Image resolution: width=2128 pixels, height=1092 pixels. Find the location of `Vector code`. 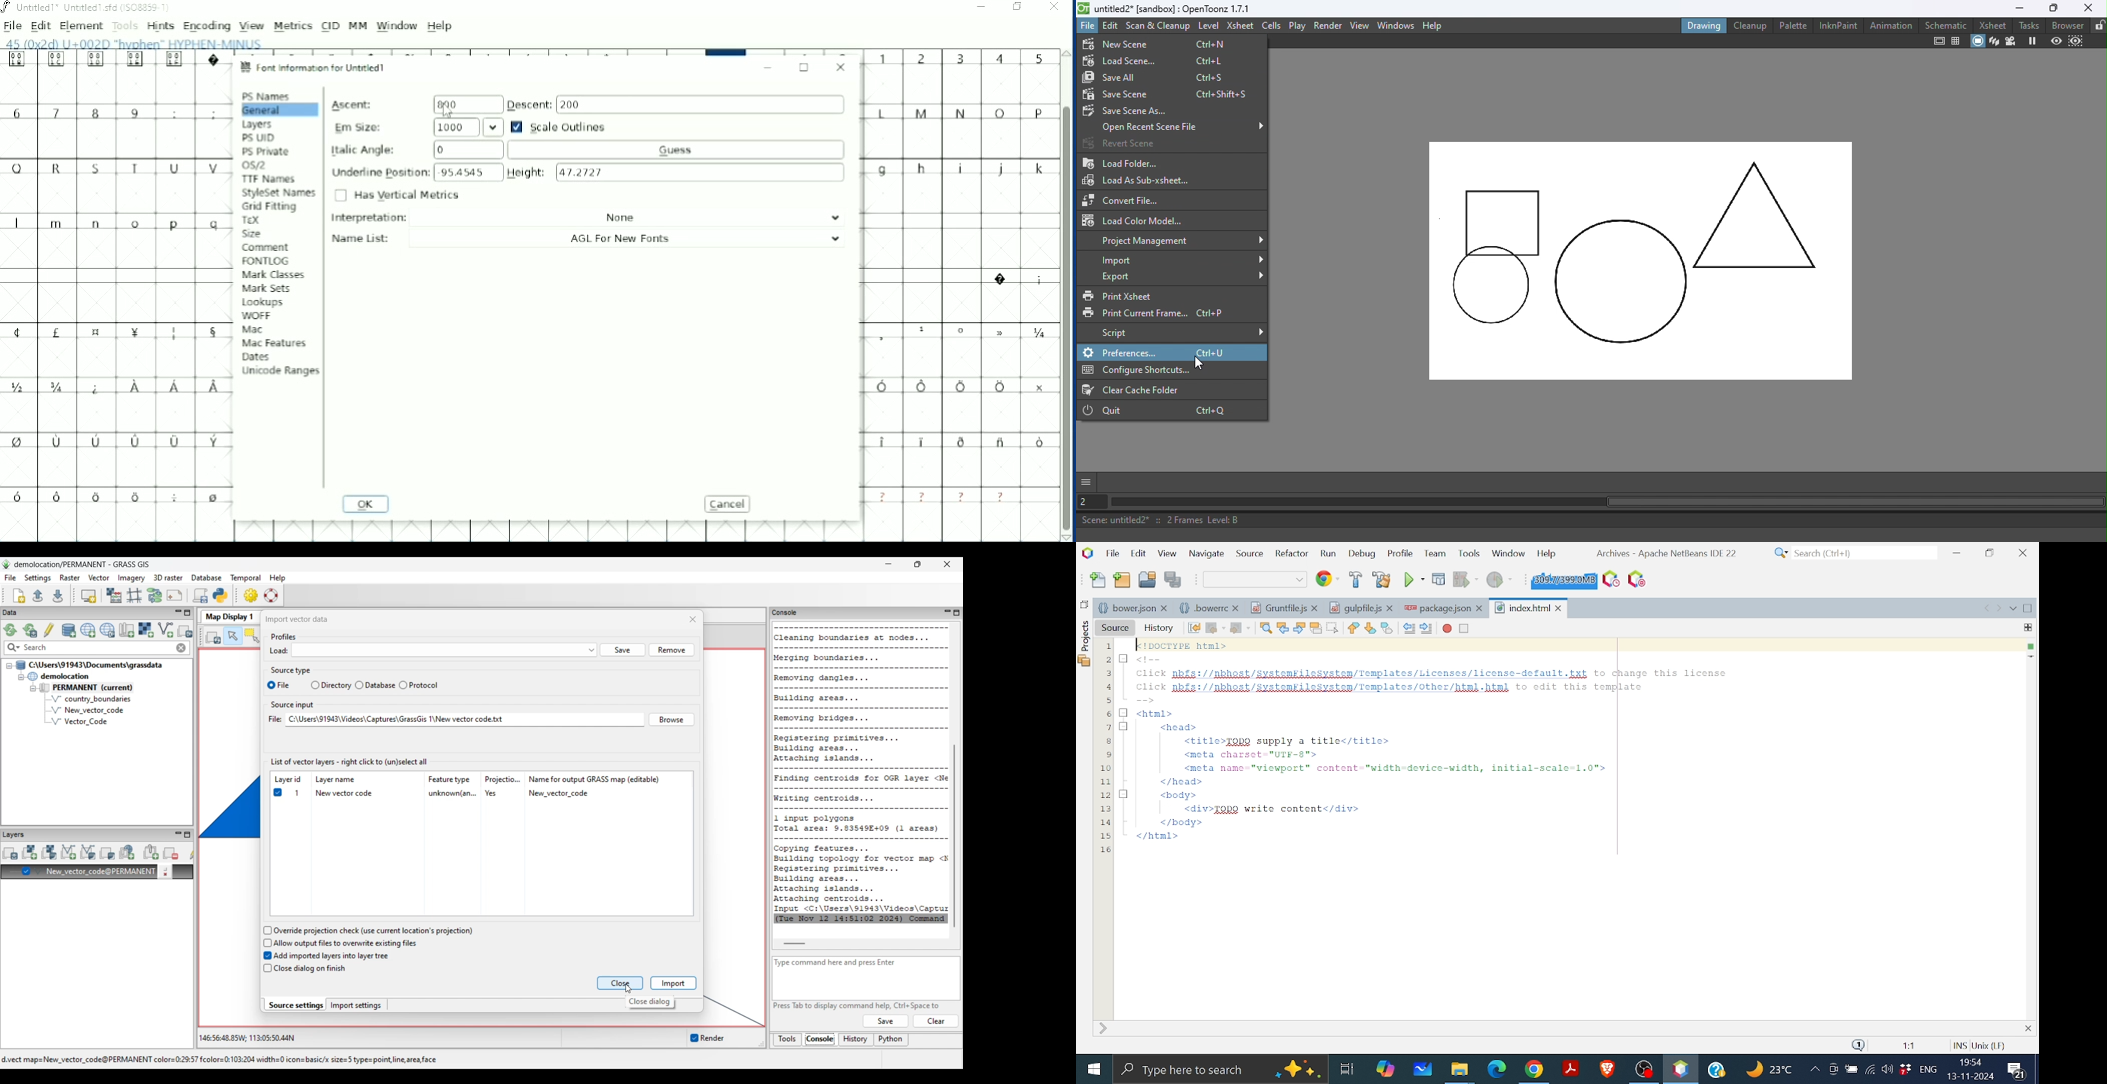

Vector code is located at coordinates (91, 723).